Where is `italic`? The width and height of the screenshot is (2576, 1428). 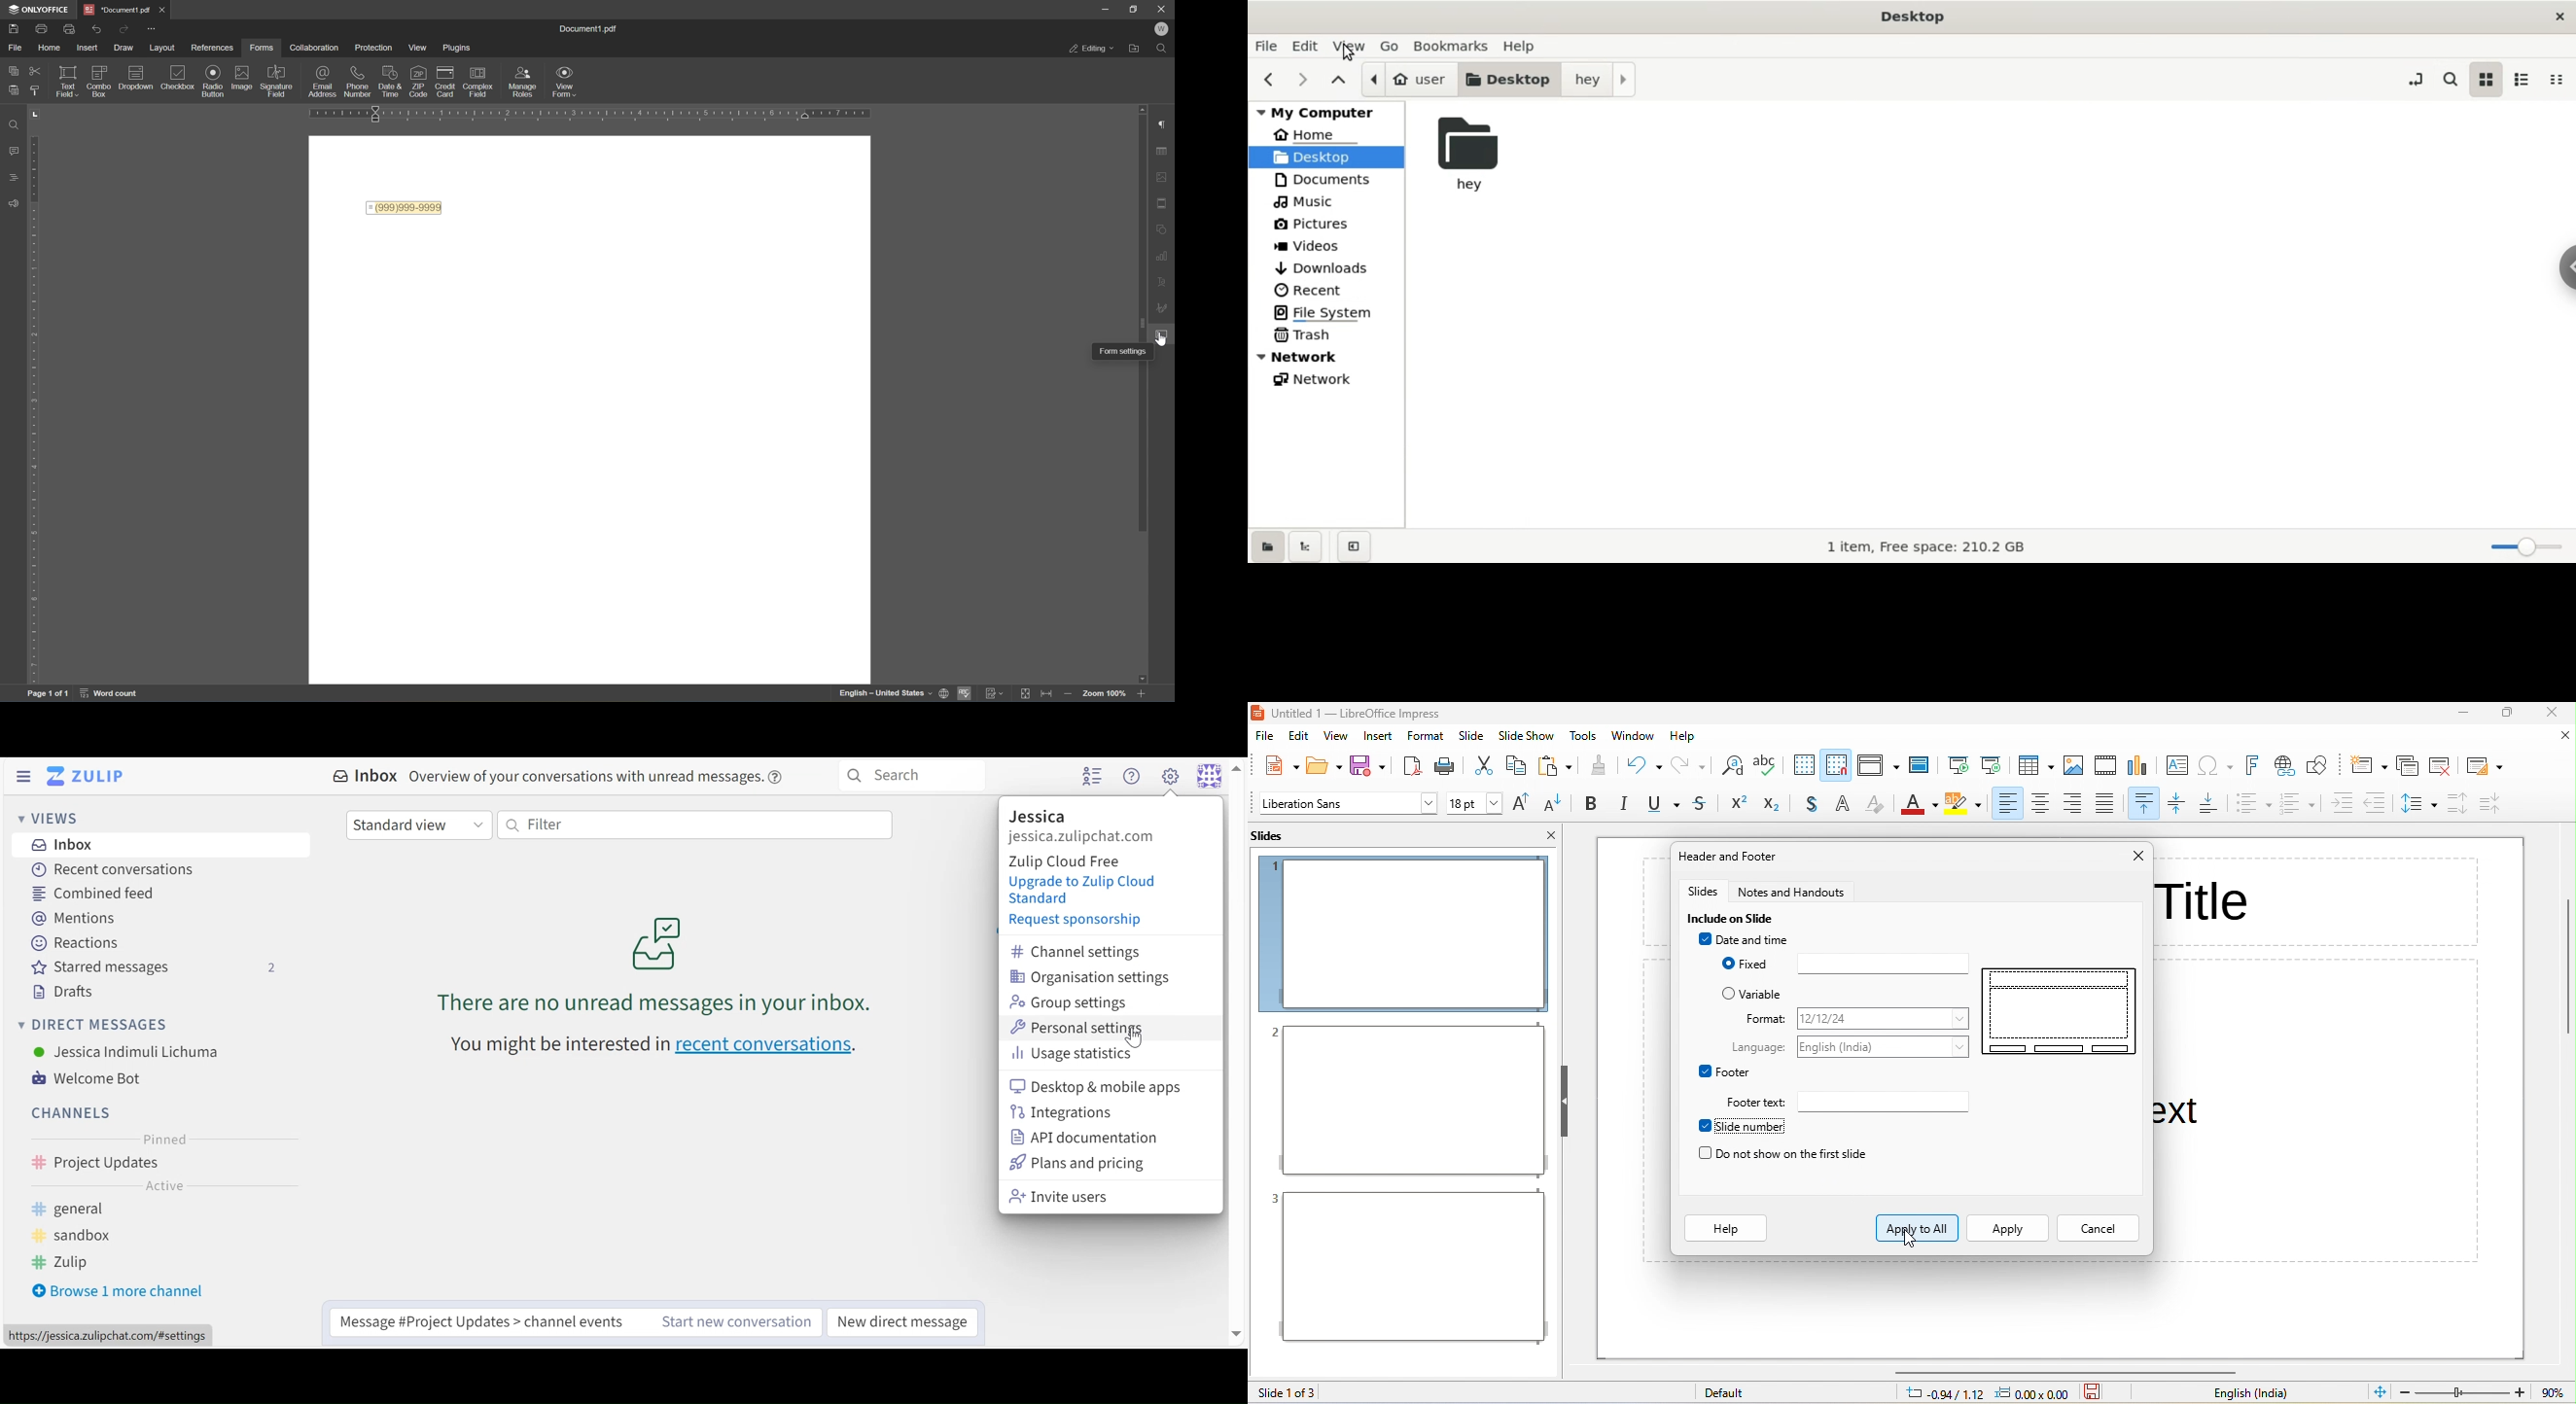
italic is located at coordinates (1623, 804).